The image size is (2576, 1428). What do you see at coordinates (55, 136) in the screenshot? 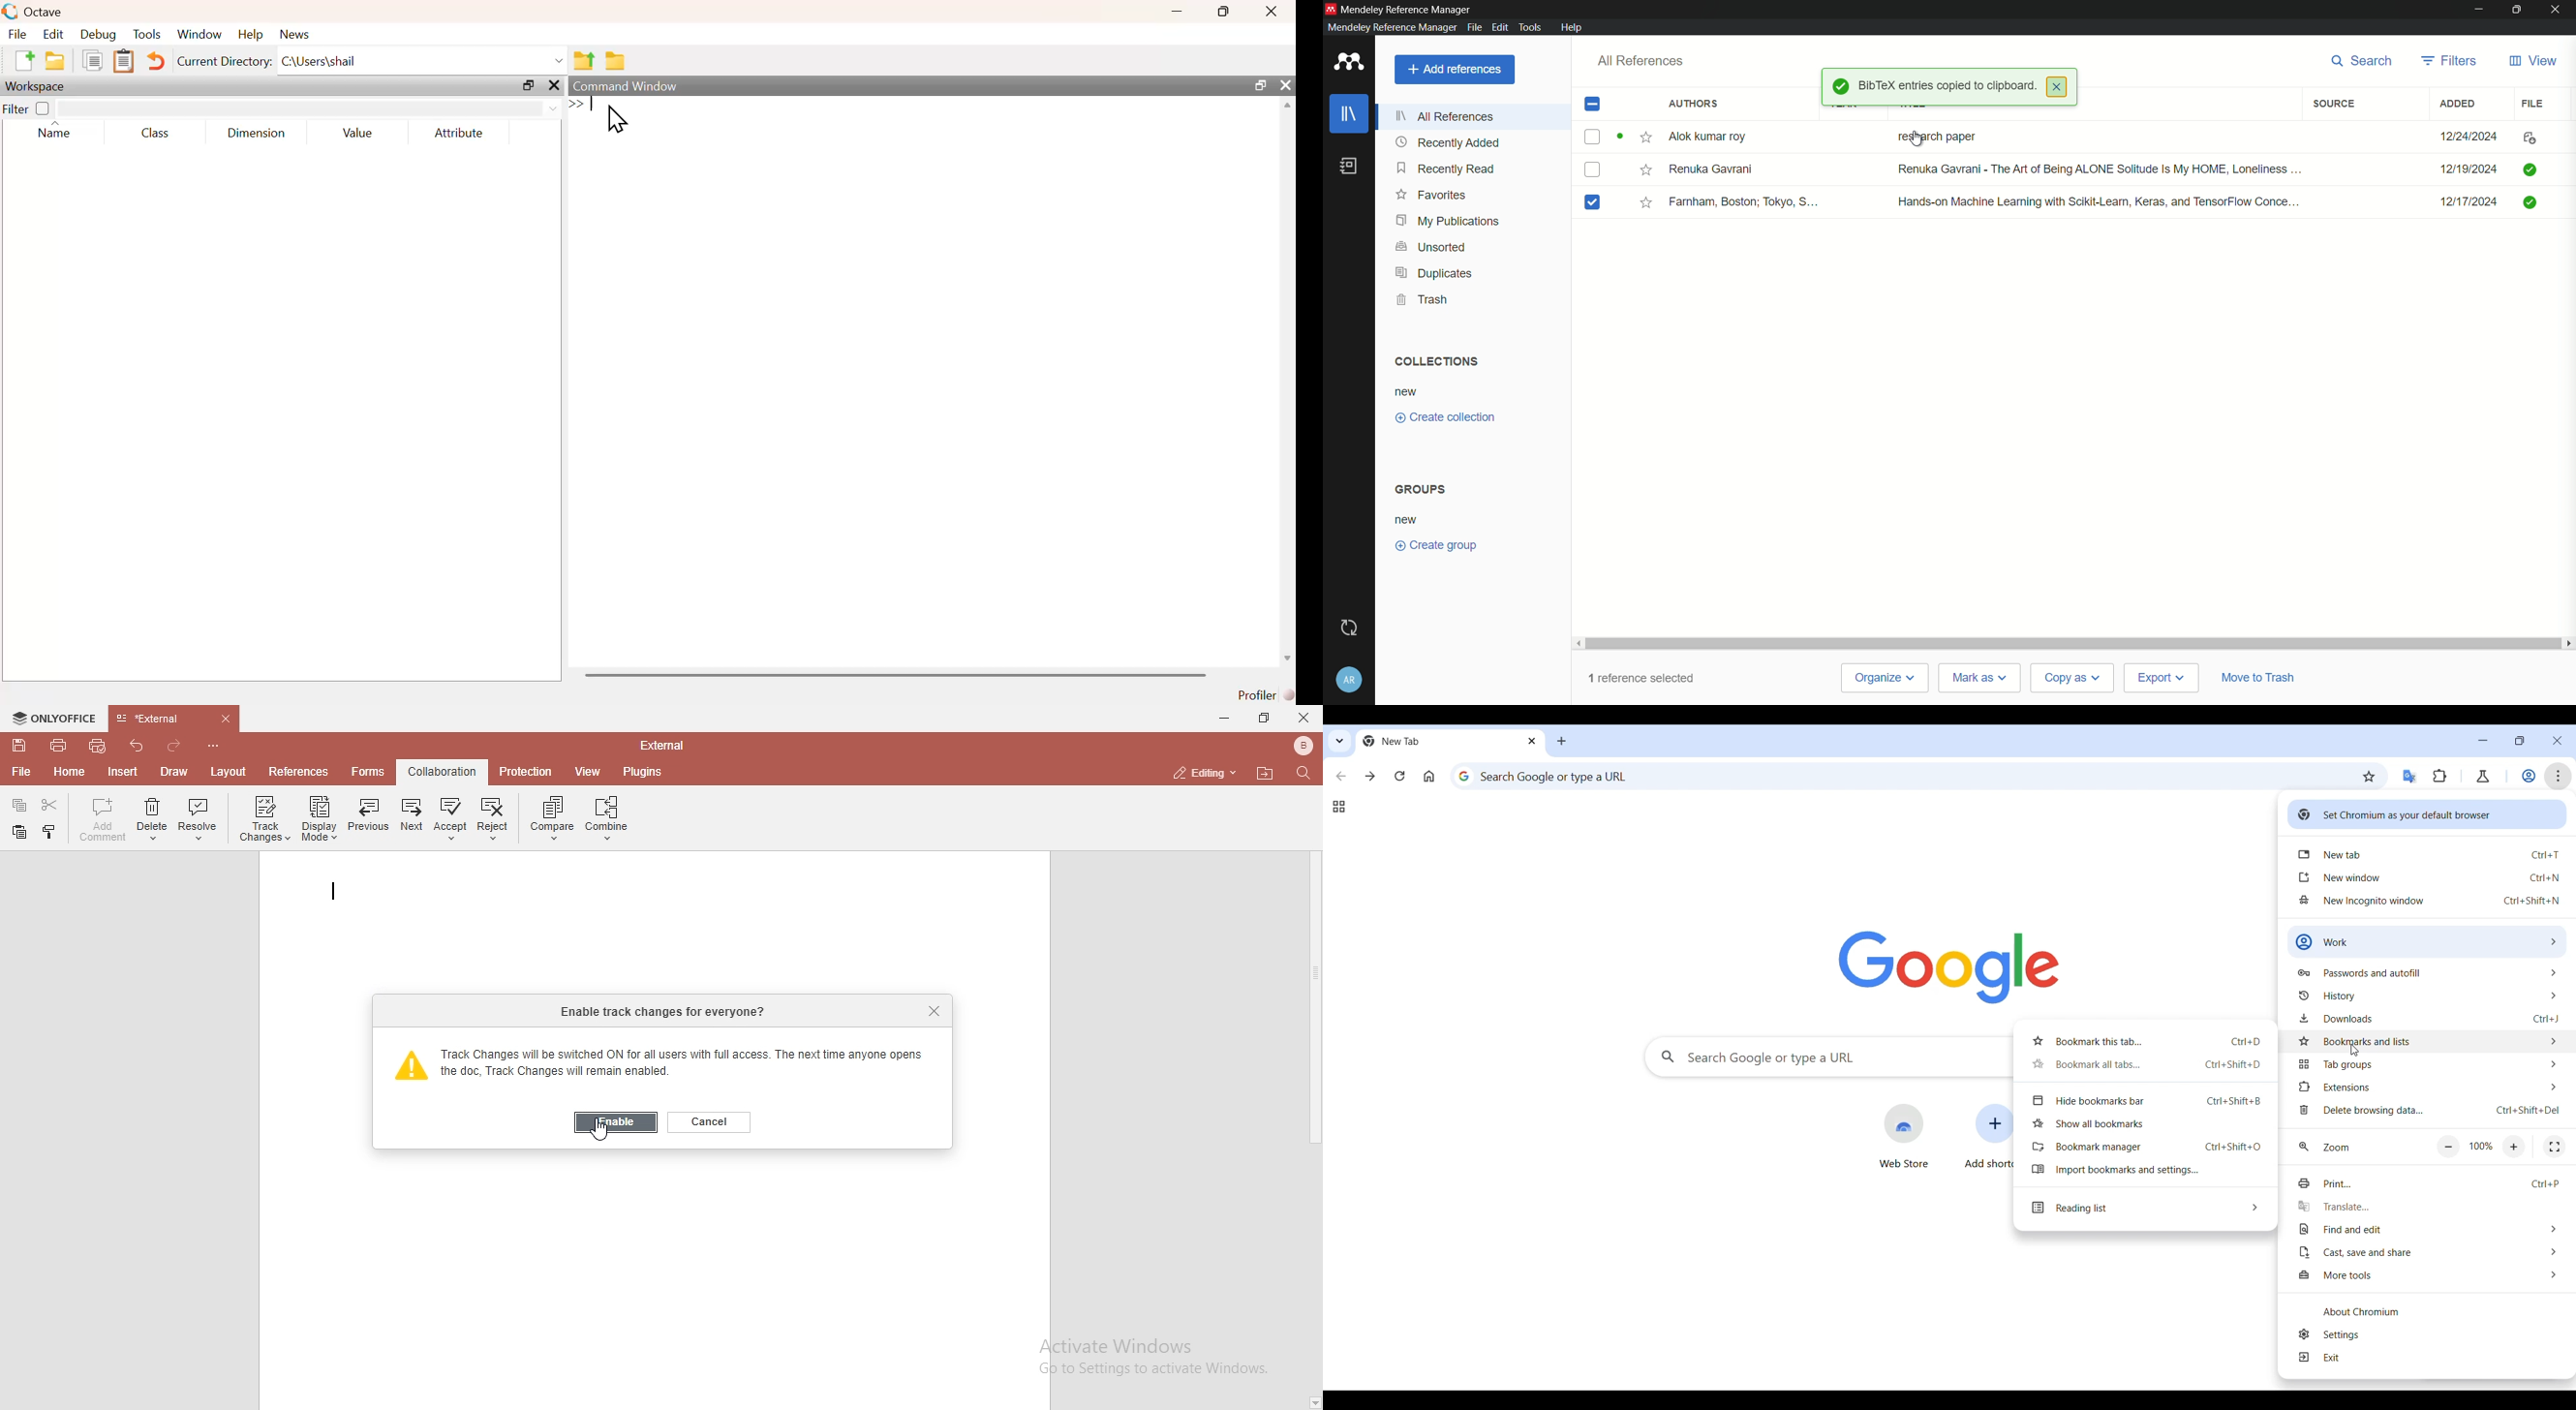
I see `name` at bounding box center [55, 136].